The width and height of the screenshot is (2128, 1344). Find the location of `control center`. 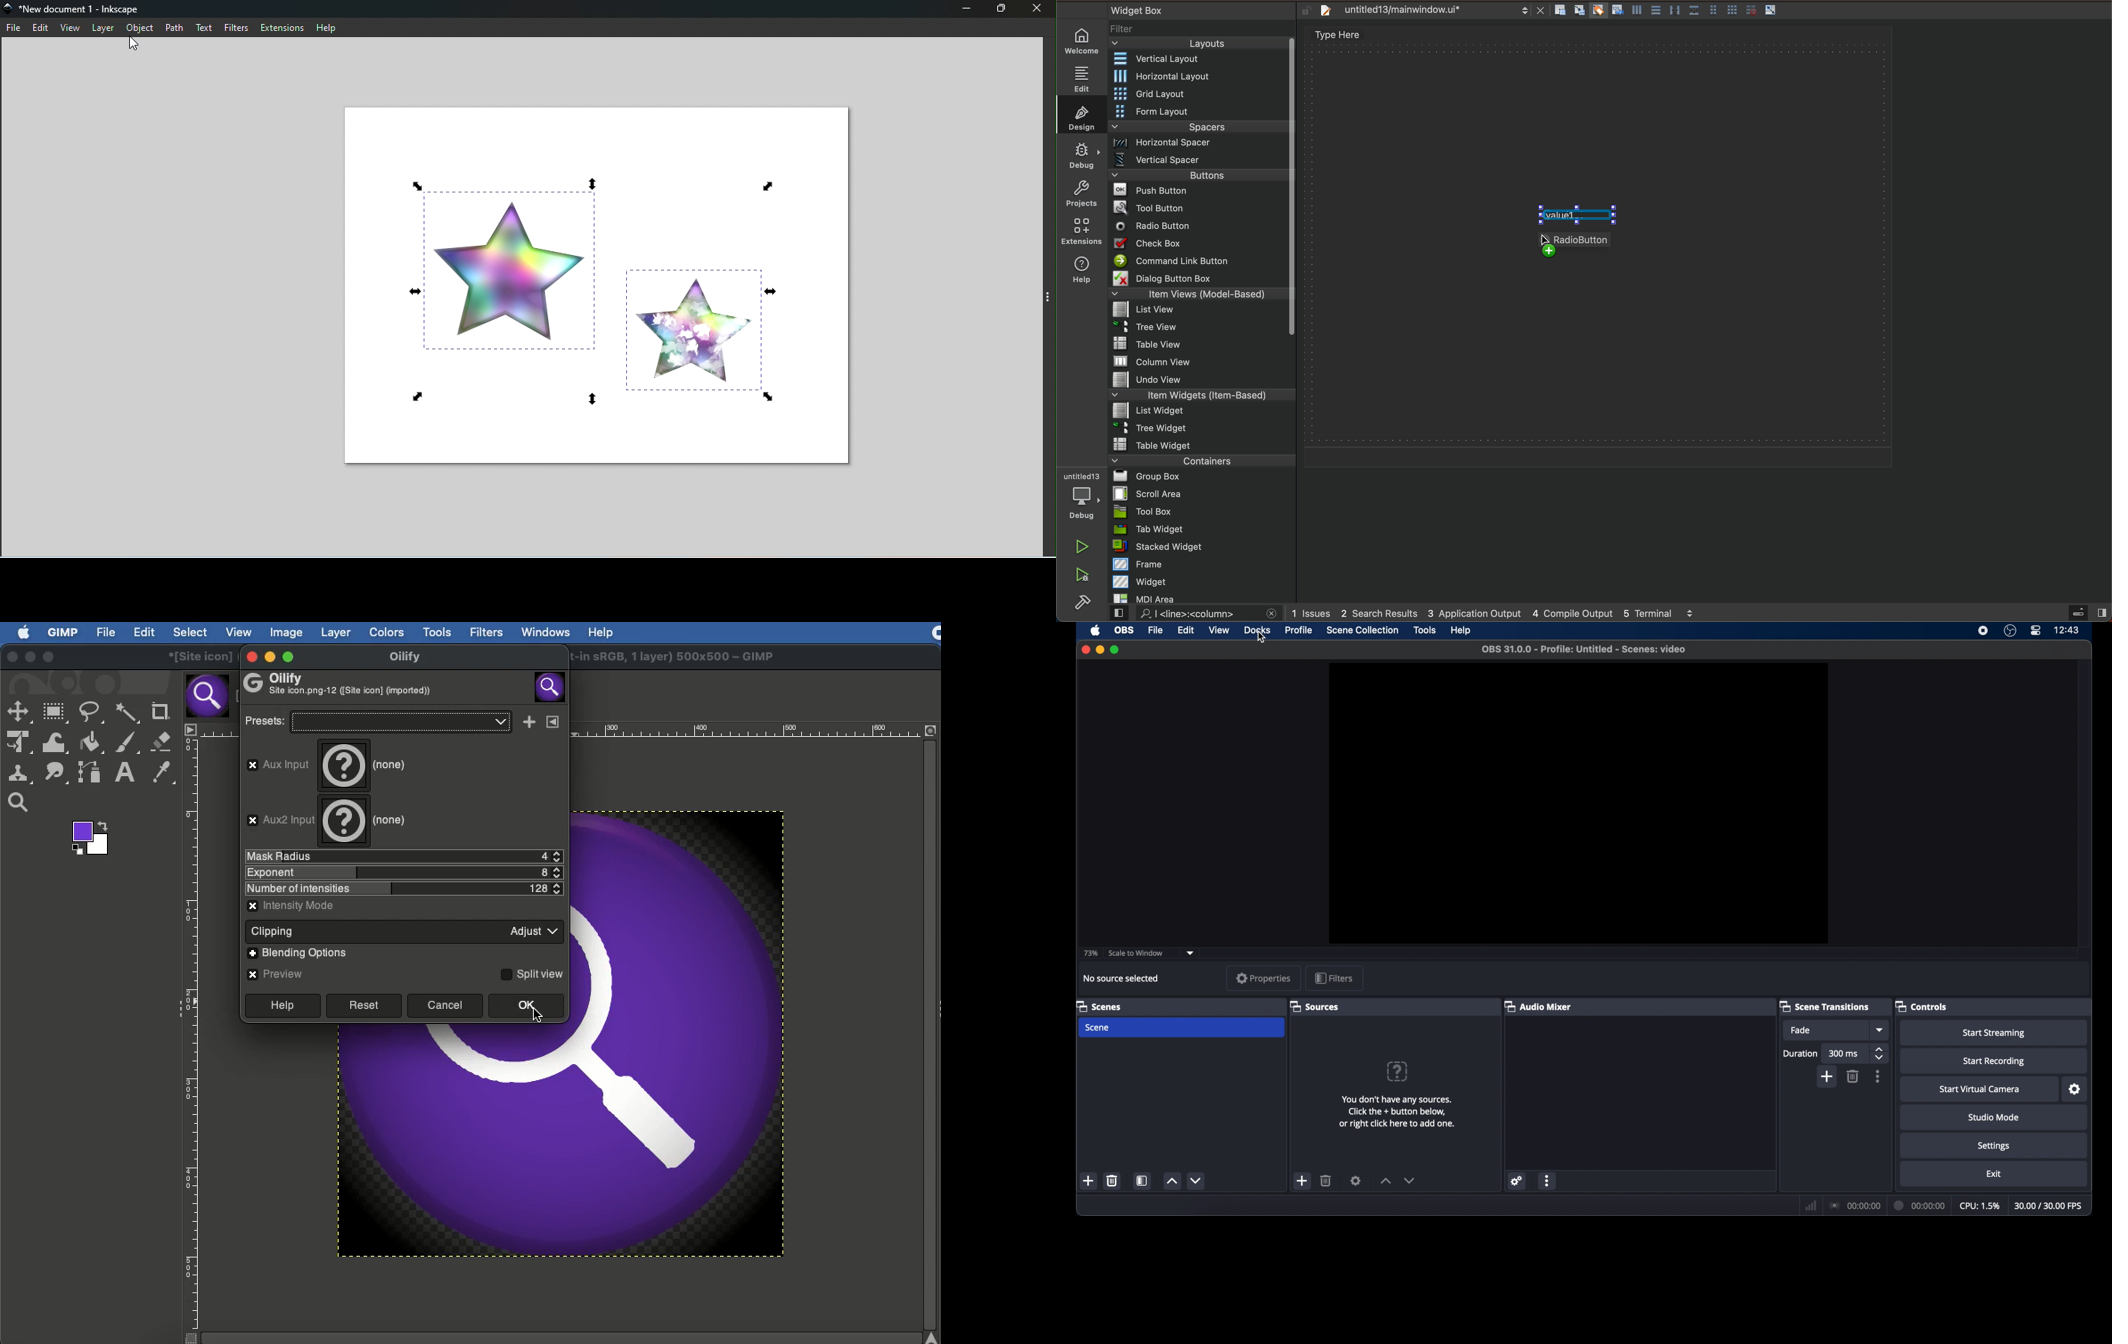

control center is located at coordinates (2036, 630).